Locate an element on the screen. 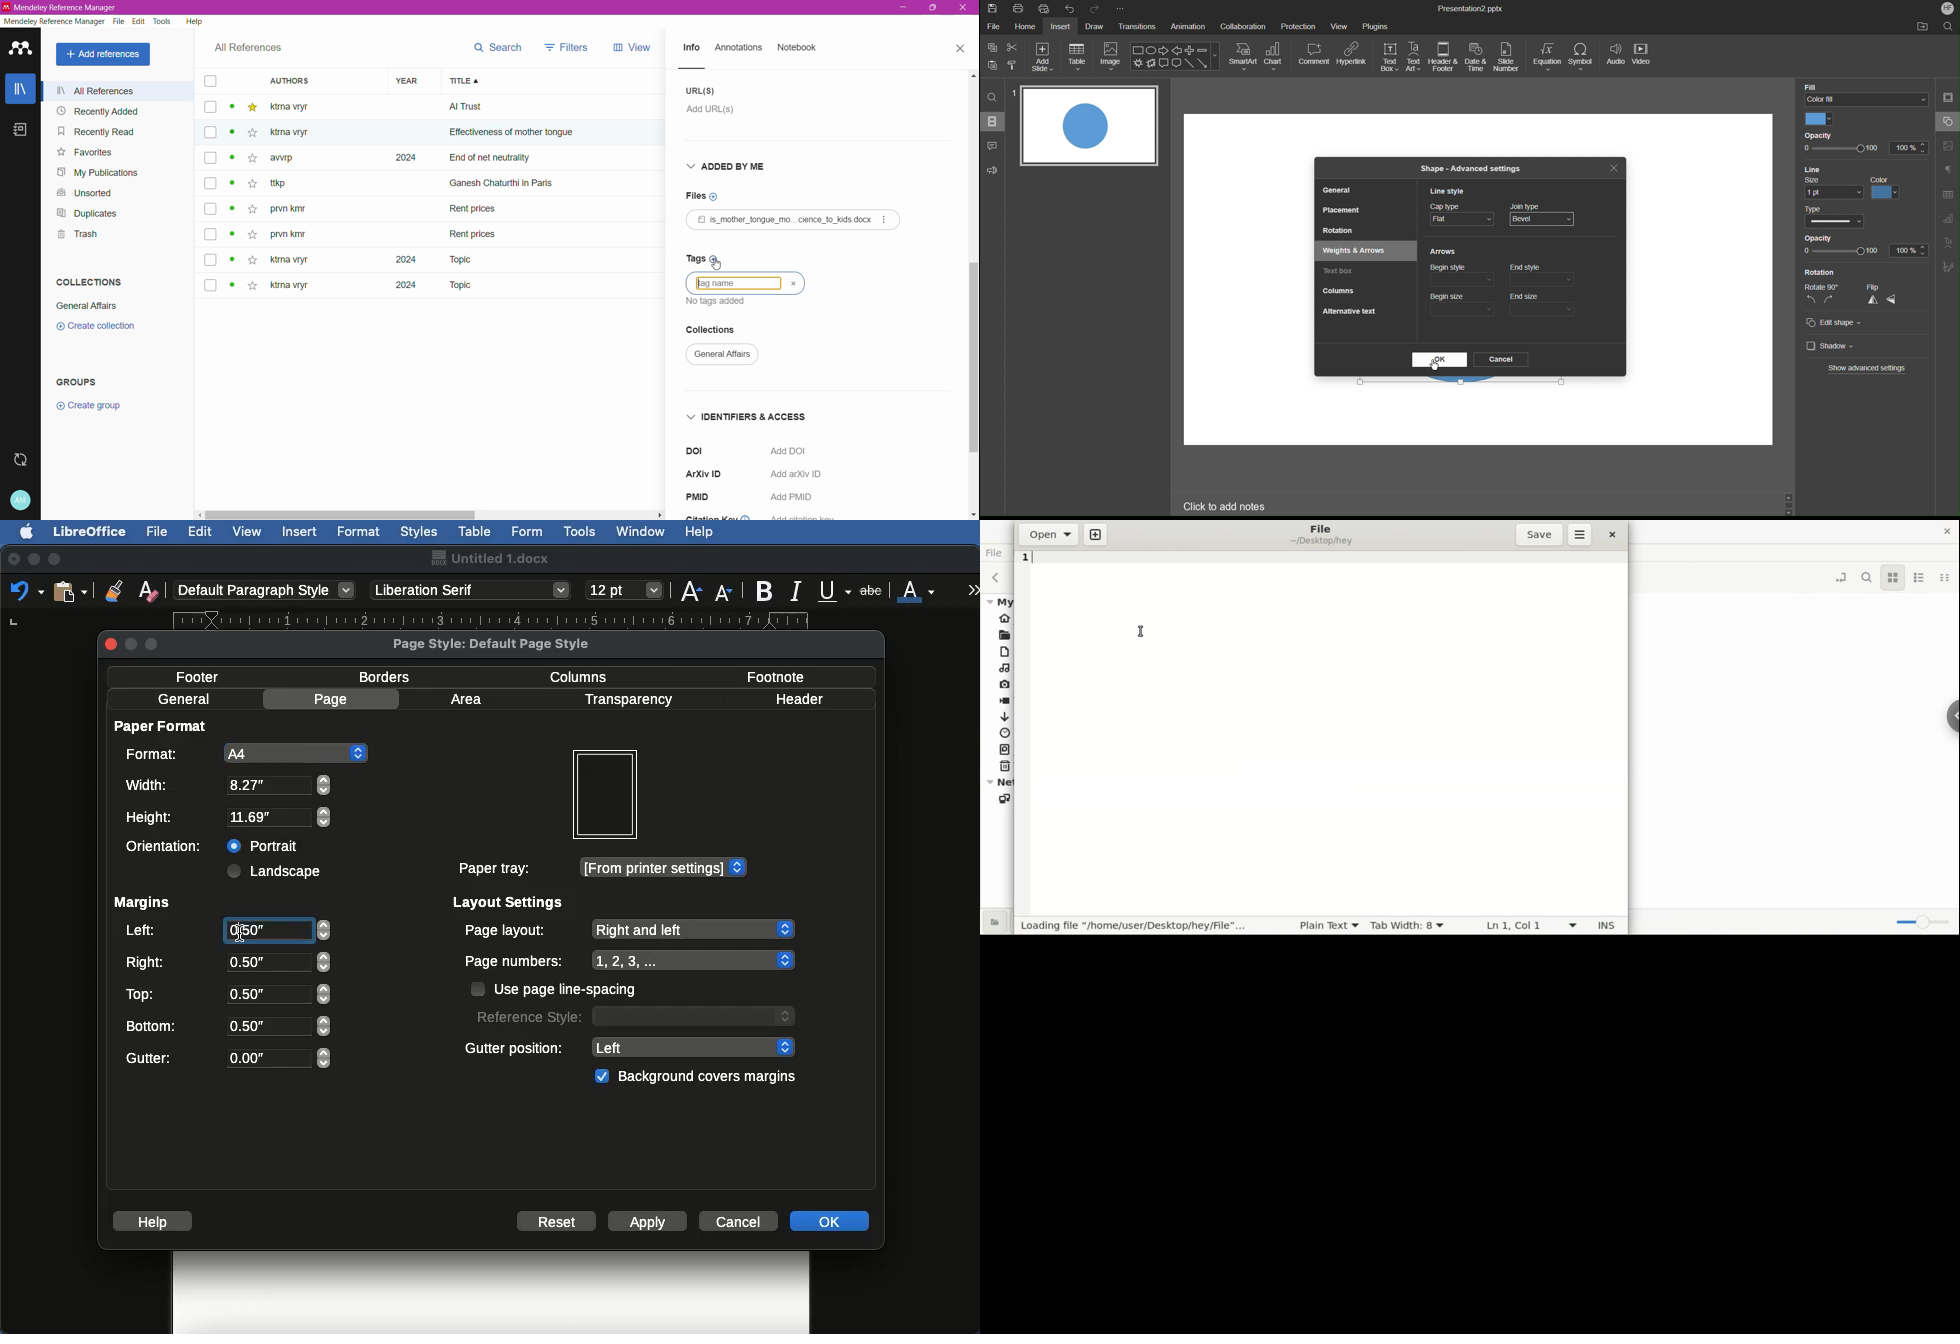 The height and width of the screenshot is (1344, 1960). star is located at coordinates (253, 259).